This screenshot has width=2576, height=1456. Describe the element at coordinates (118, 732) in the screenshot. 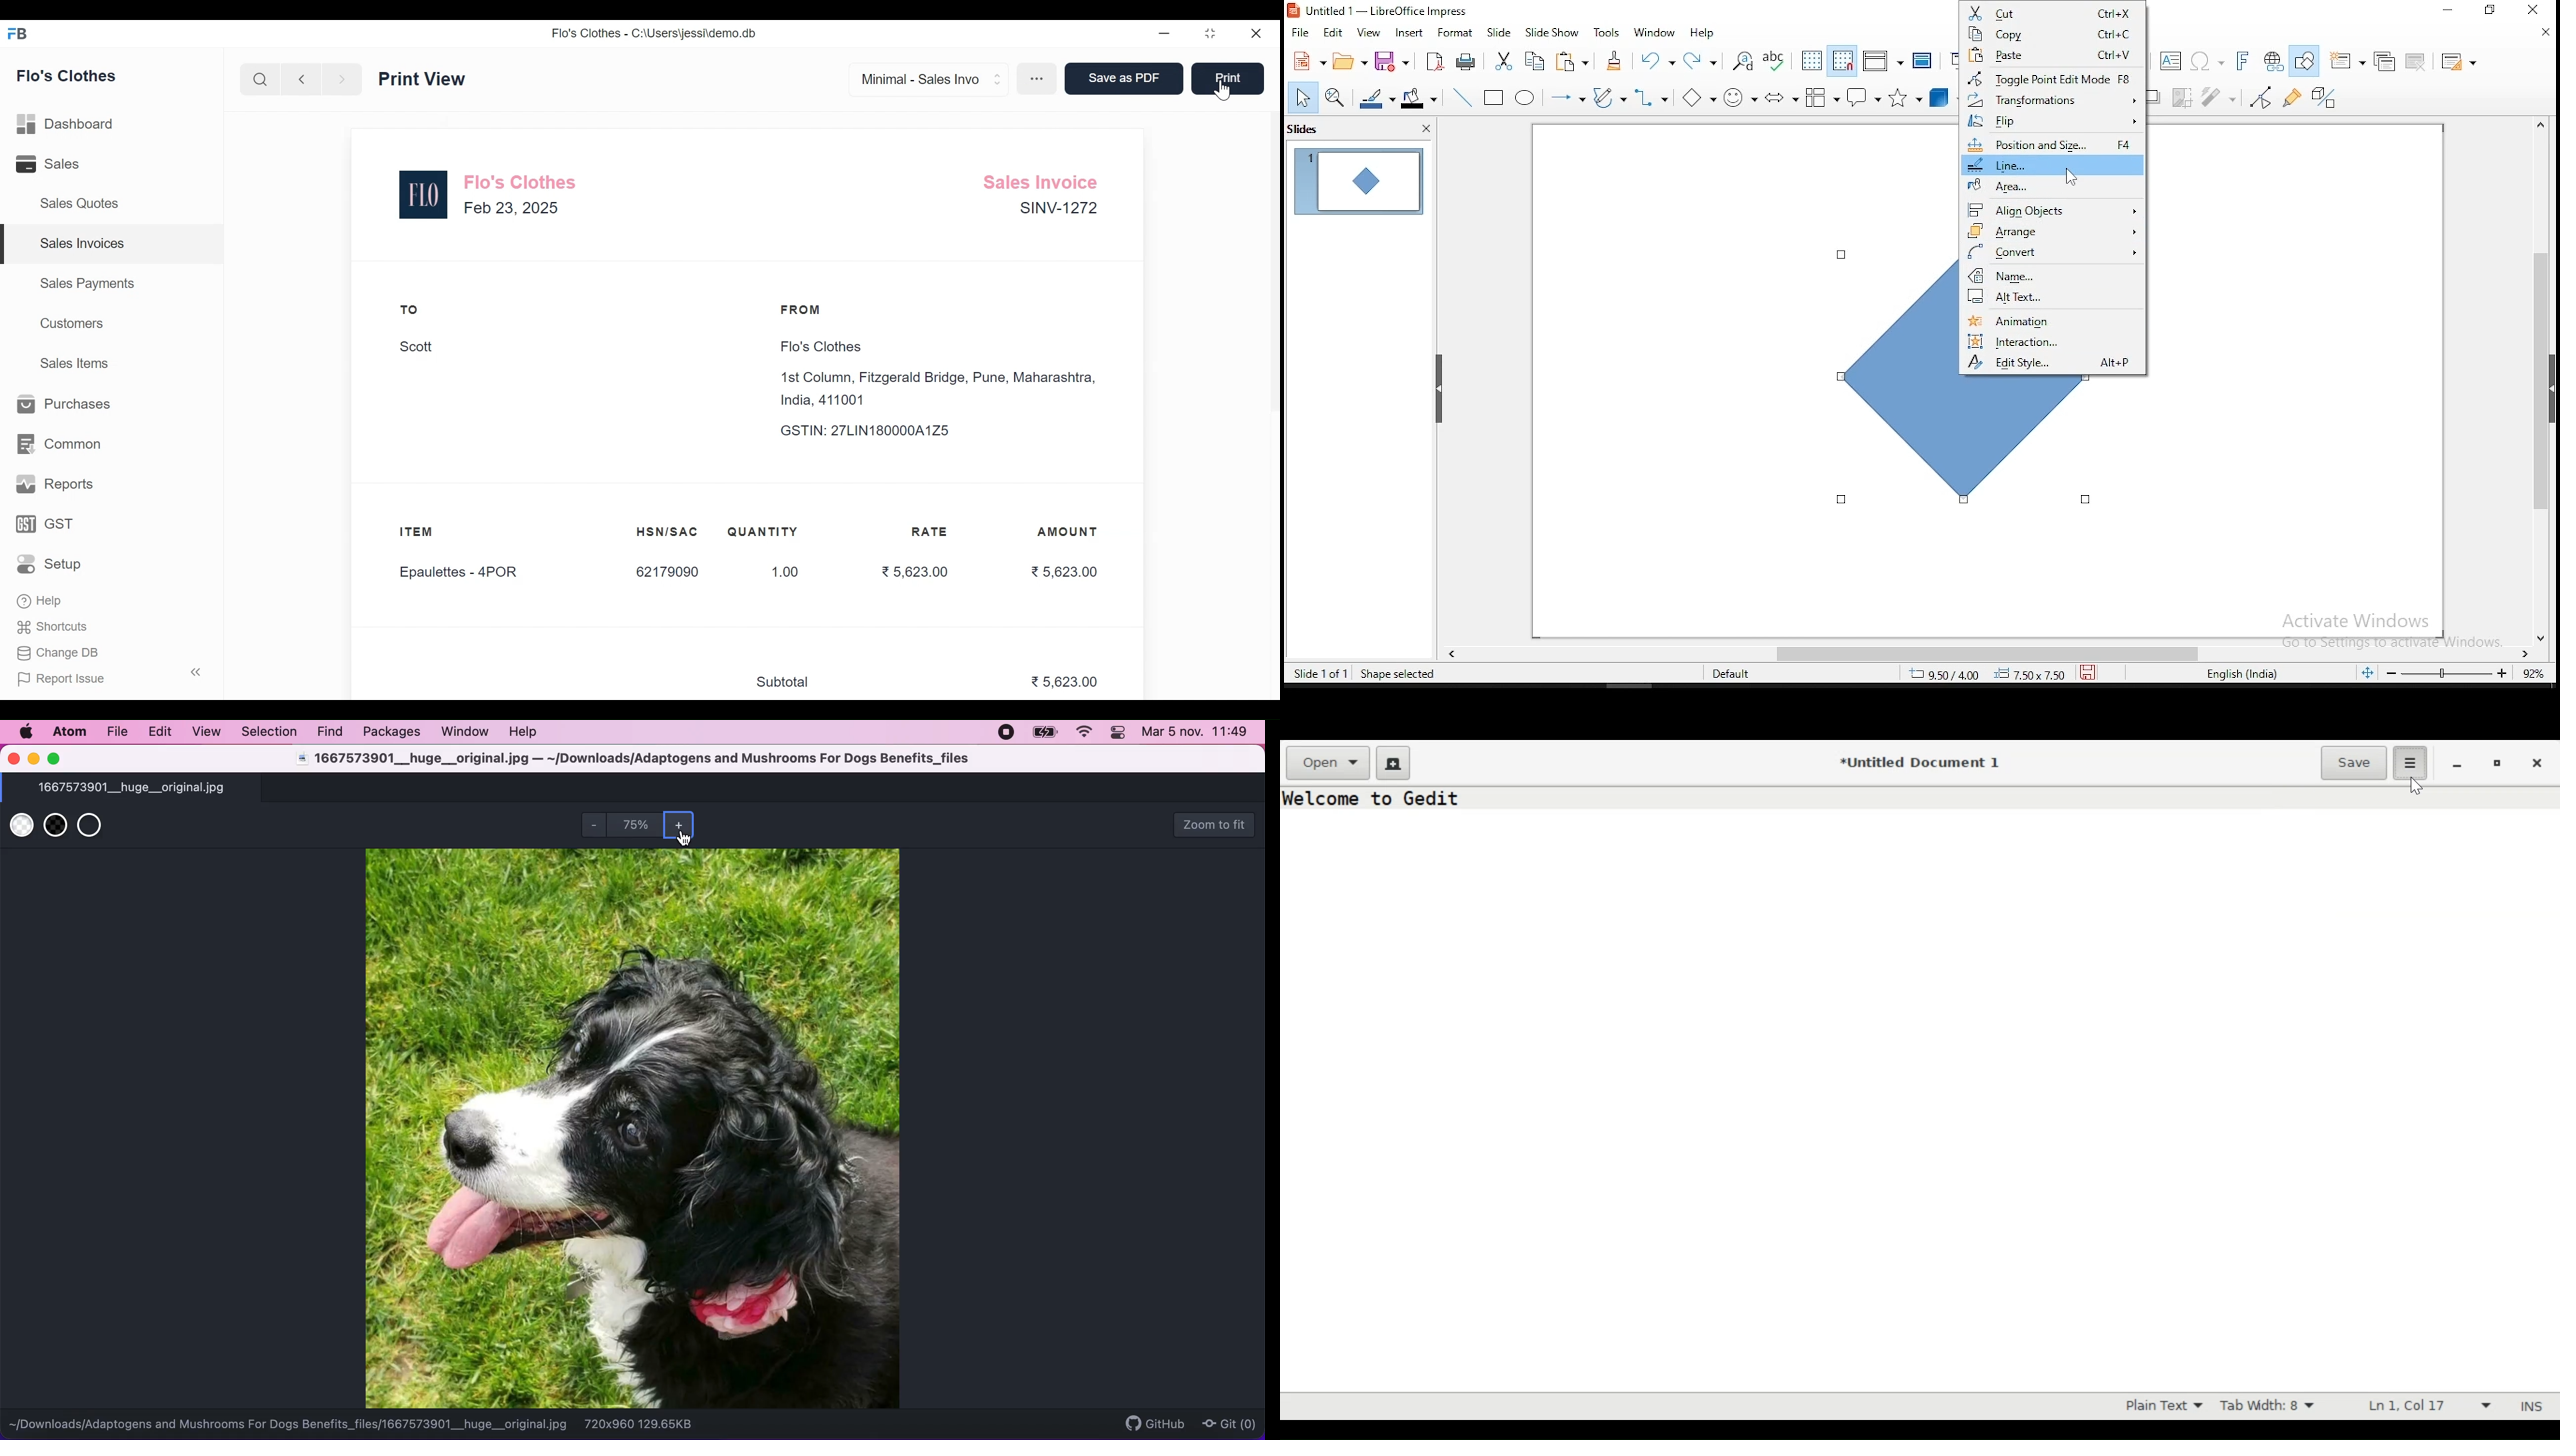

I see `file` at that location.